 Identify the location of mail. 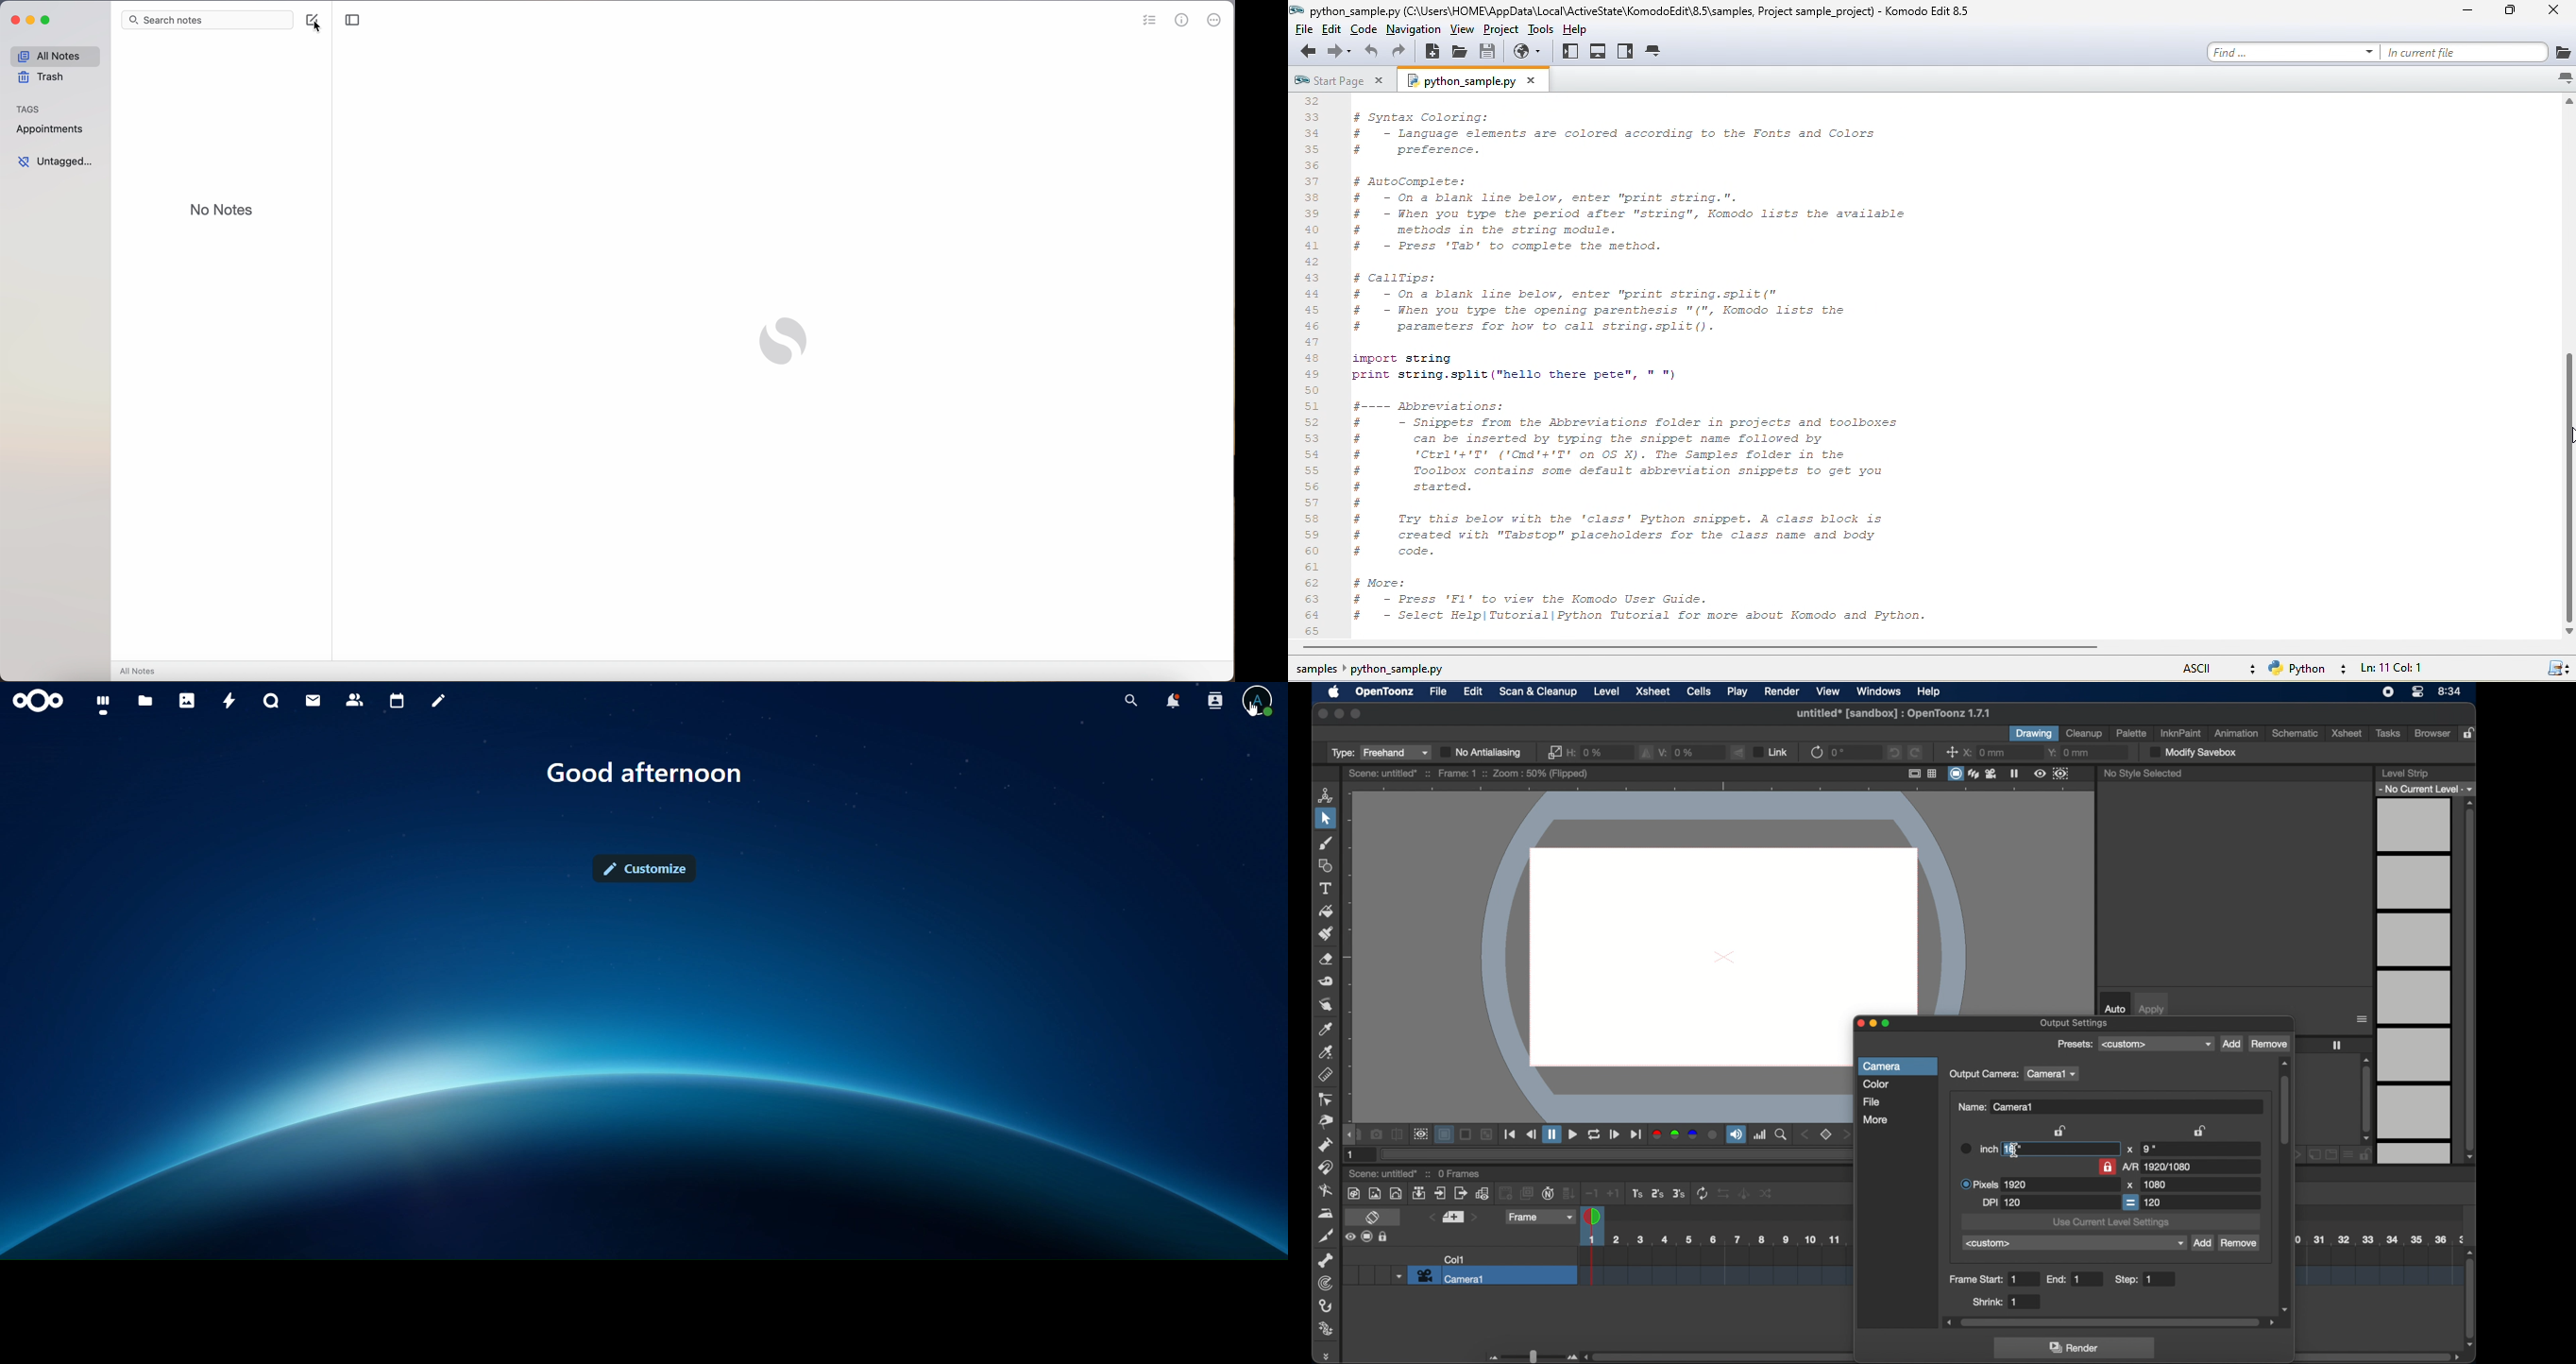
(313, 700).